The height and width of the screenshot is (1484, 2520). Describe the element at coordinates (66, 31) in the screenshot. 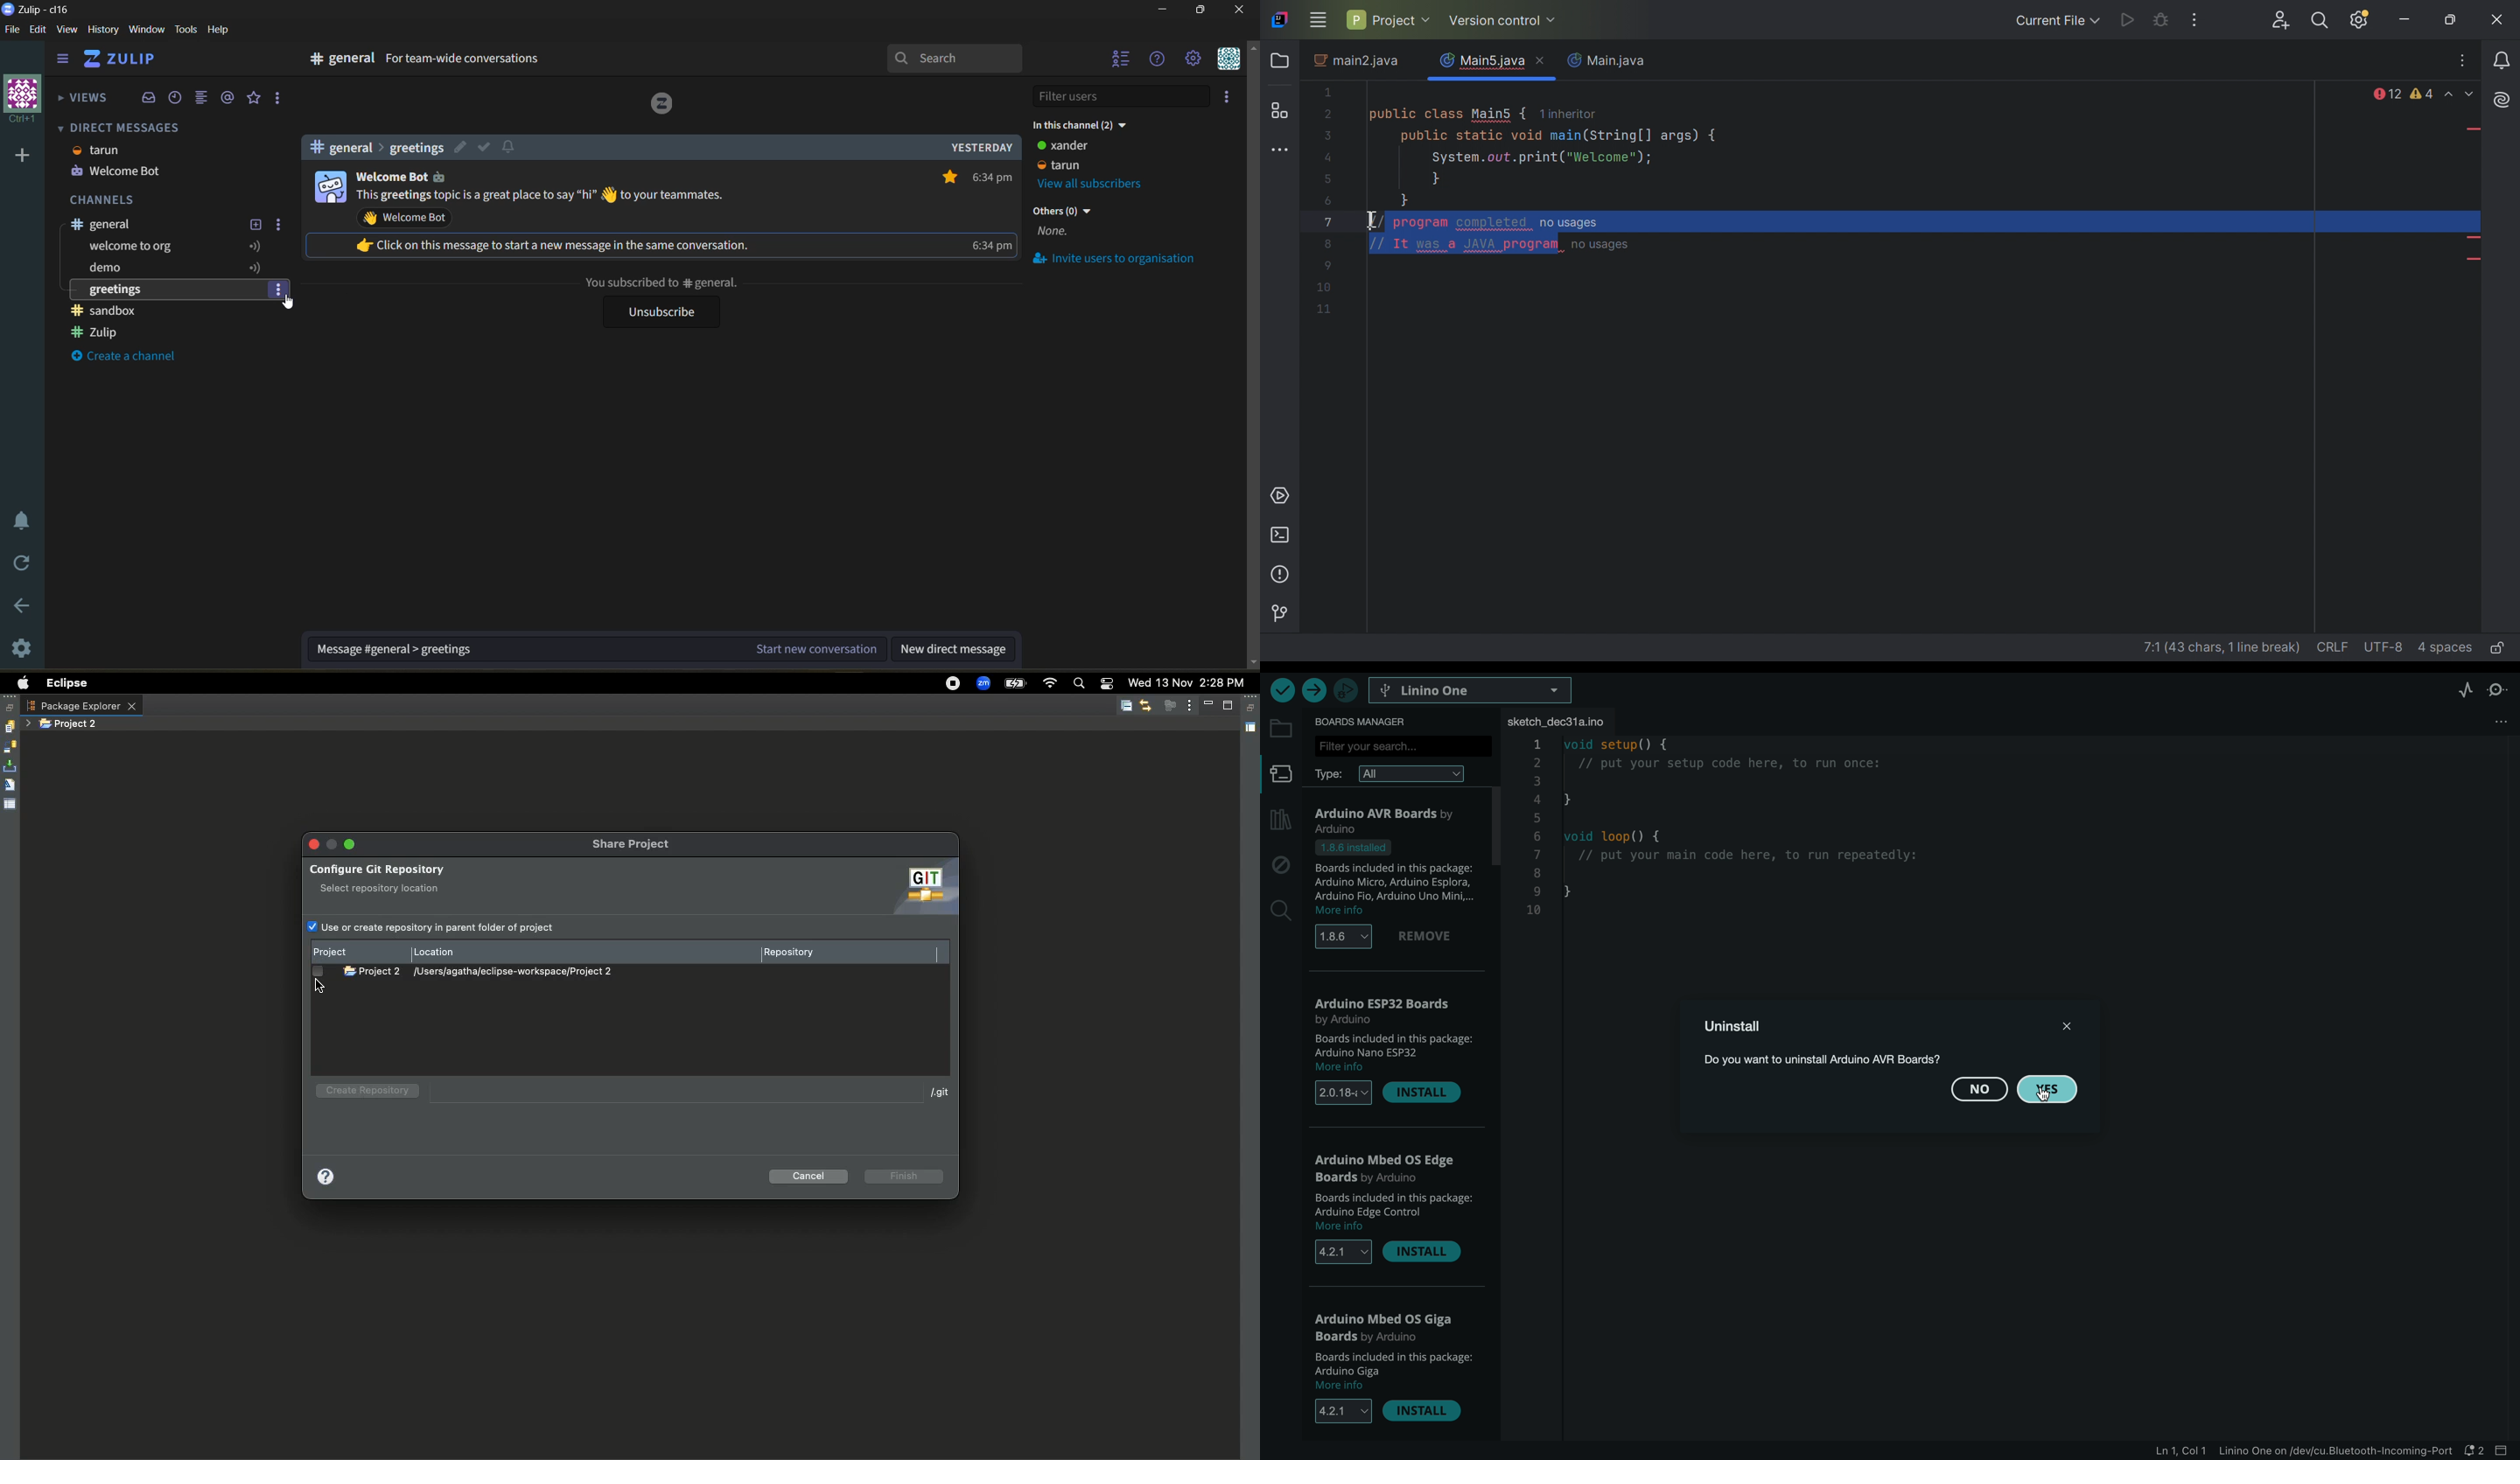

I see `view` at that location.